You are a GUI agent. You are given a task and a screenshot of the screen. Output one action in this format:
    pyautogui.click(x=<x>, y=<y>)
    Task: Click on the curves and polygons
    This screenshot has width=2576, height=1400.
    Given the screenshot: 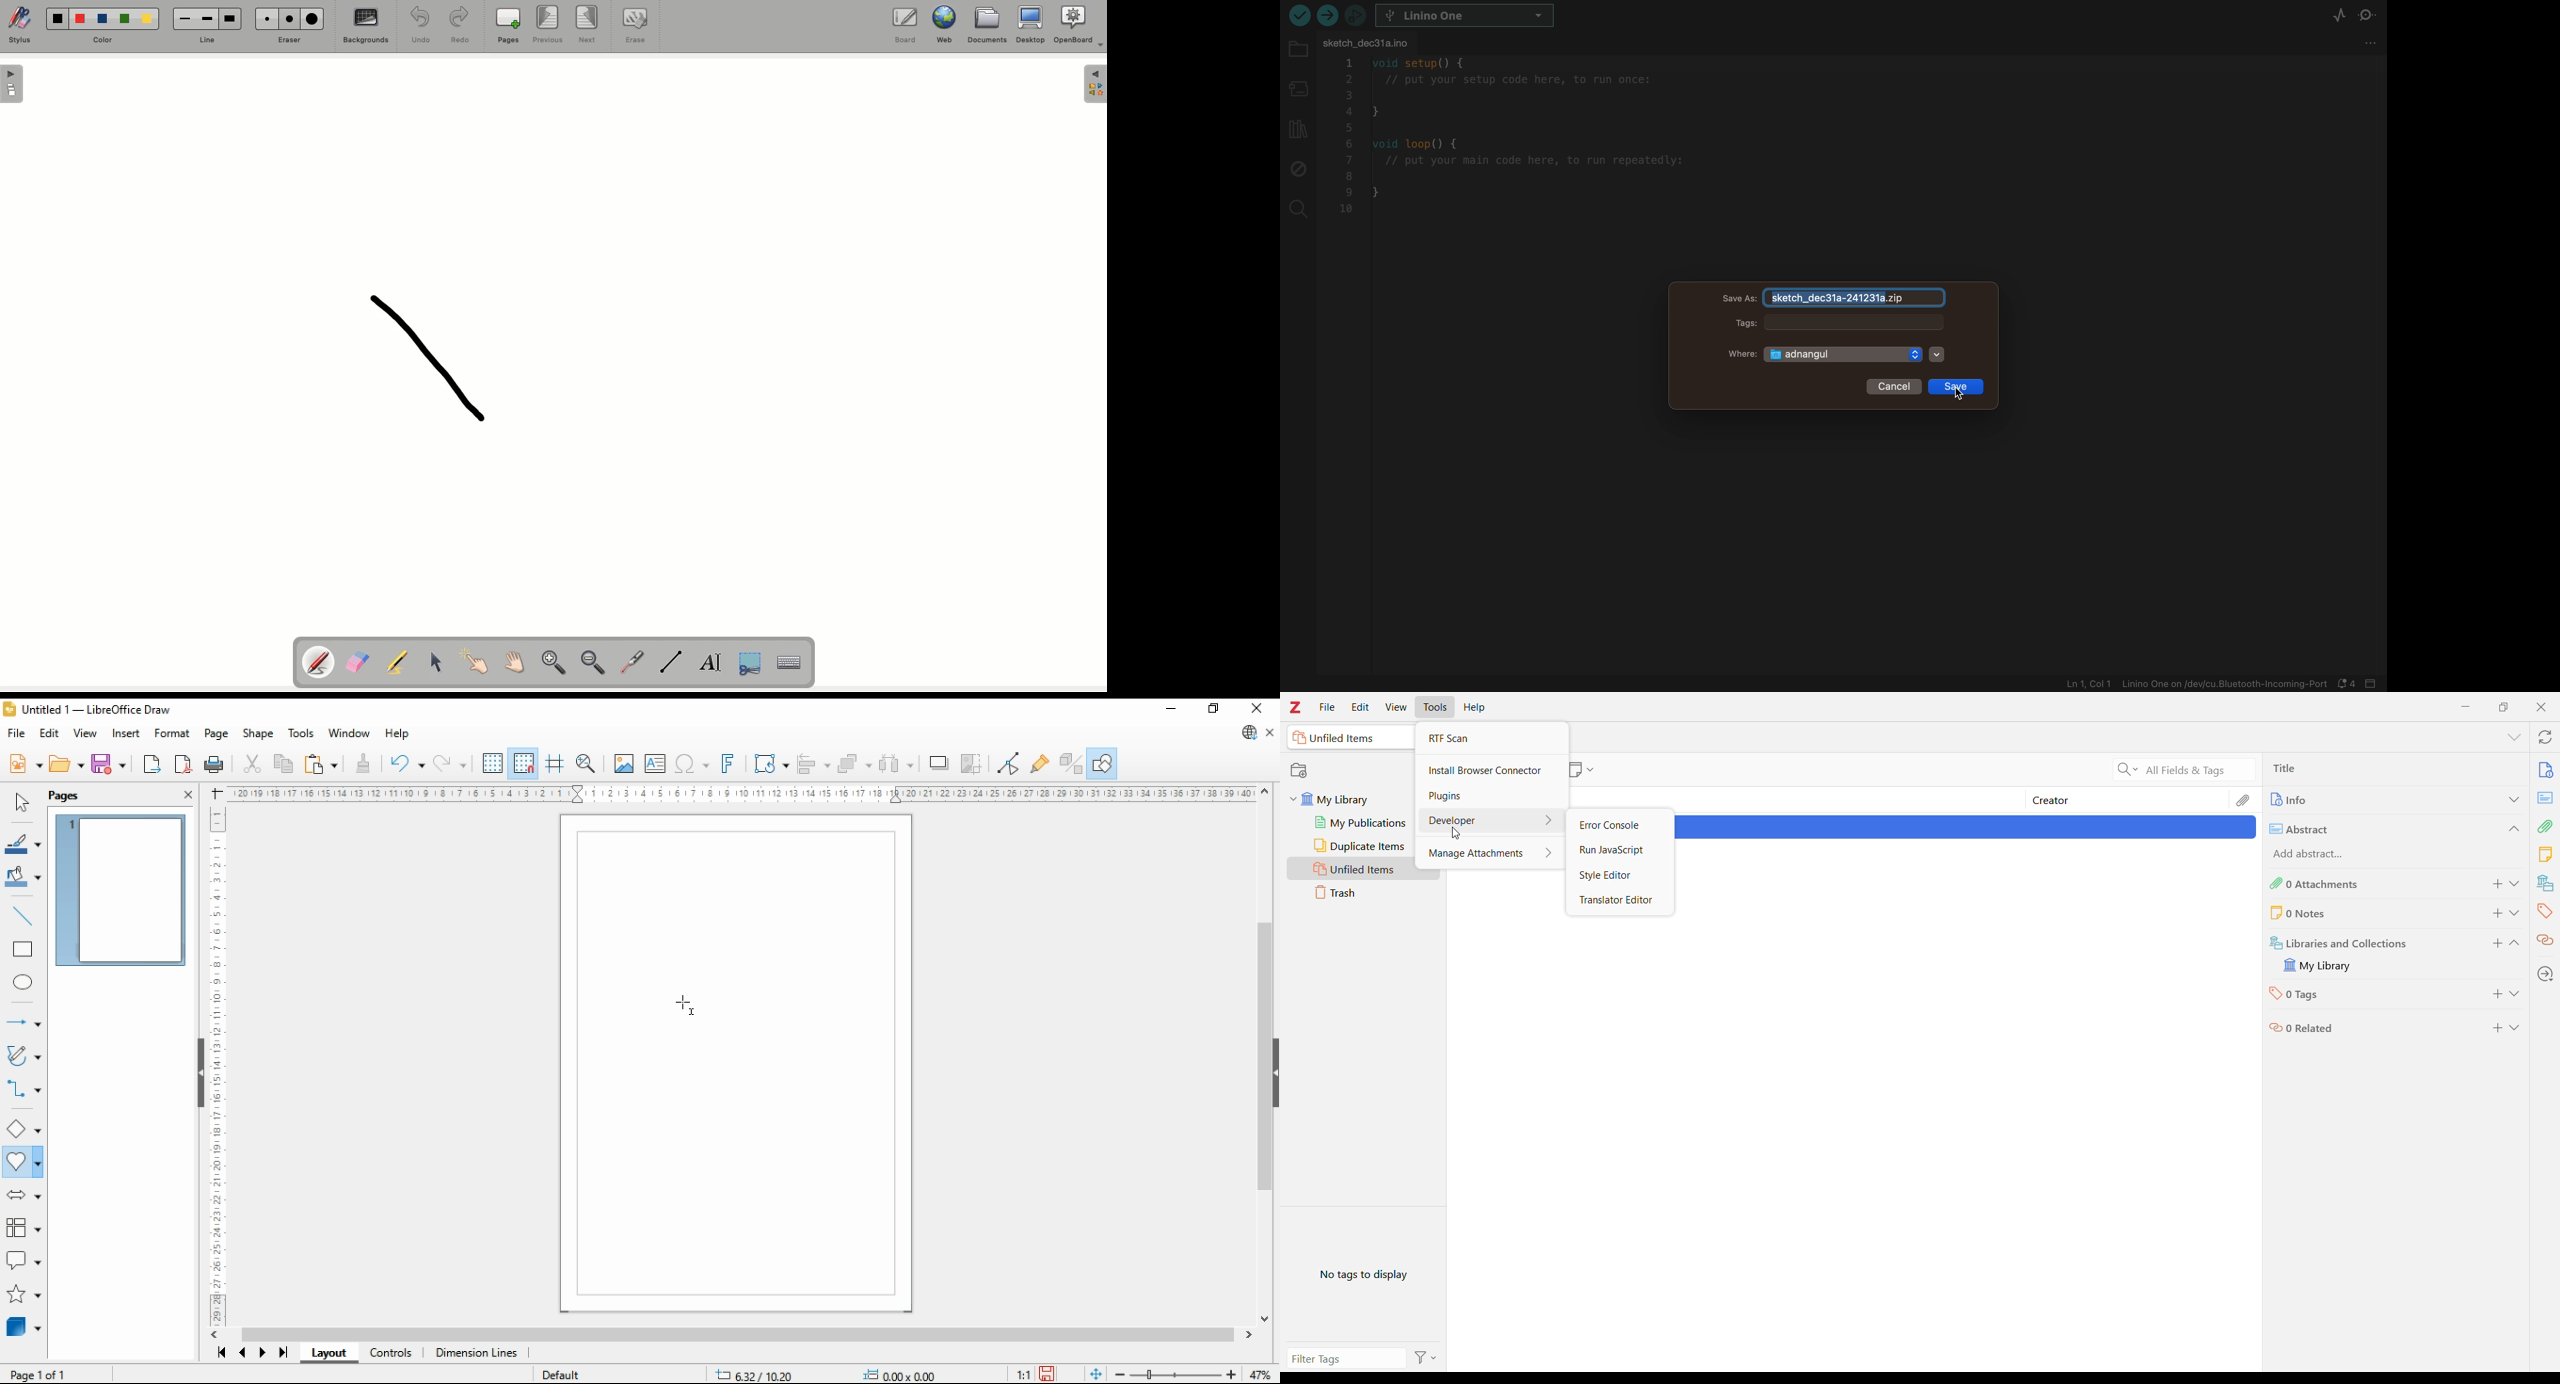 What is the action you would take?
    pyautogui.click(x=24, y=1056)
    